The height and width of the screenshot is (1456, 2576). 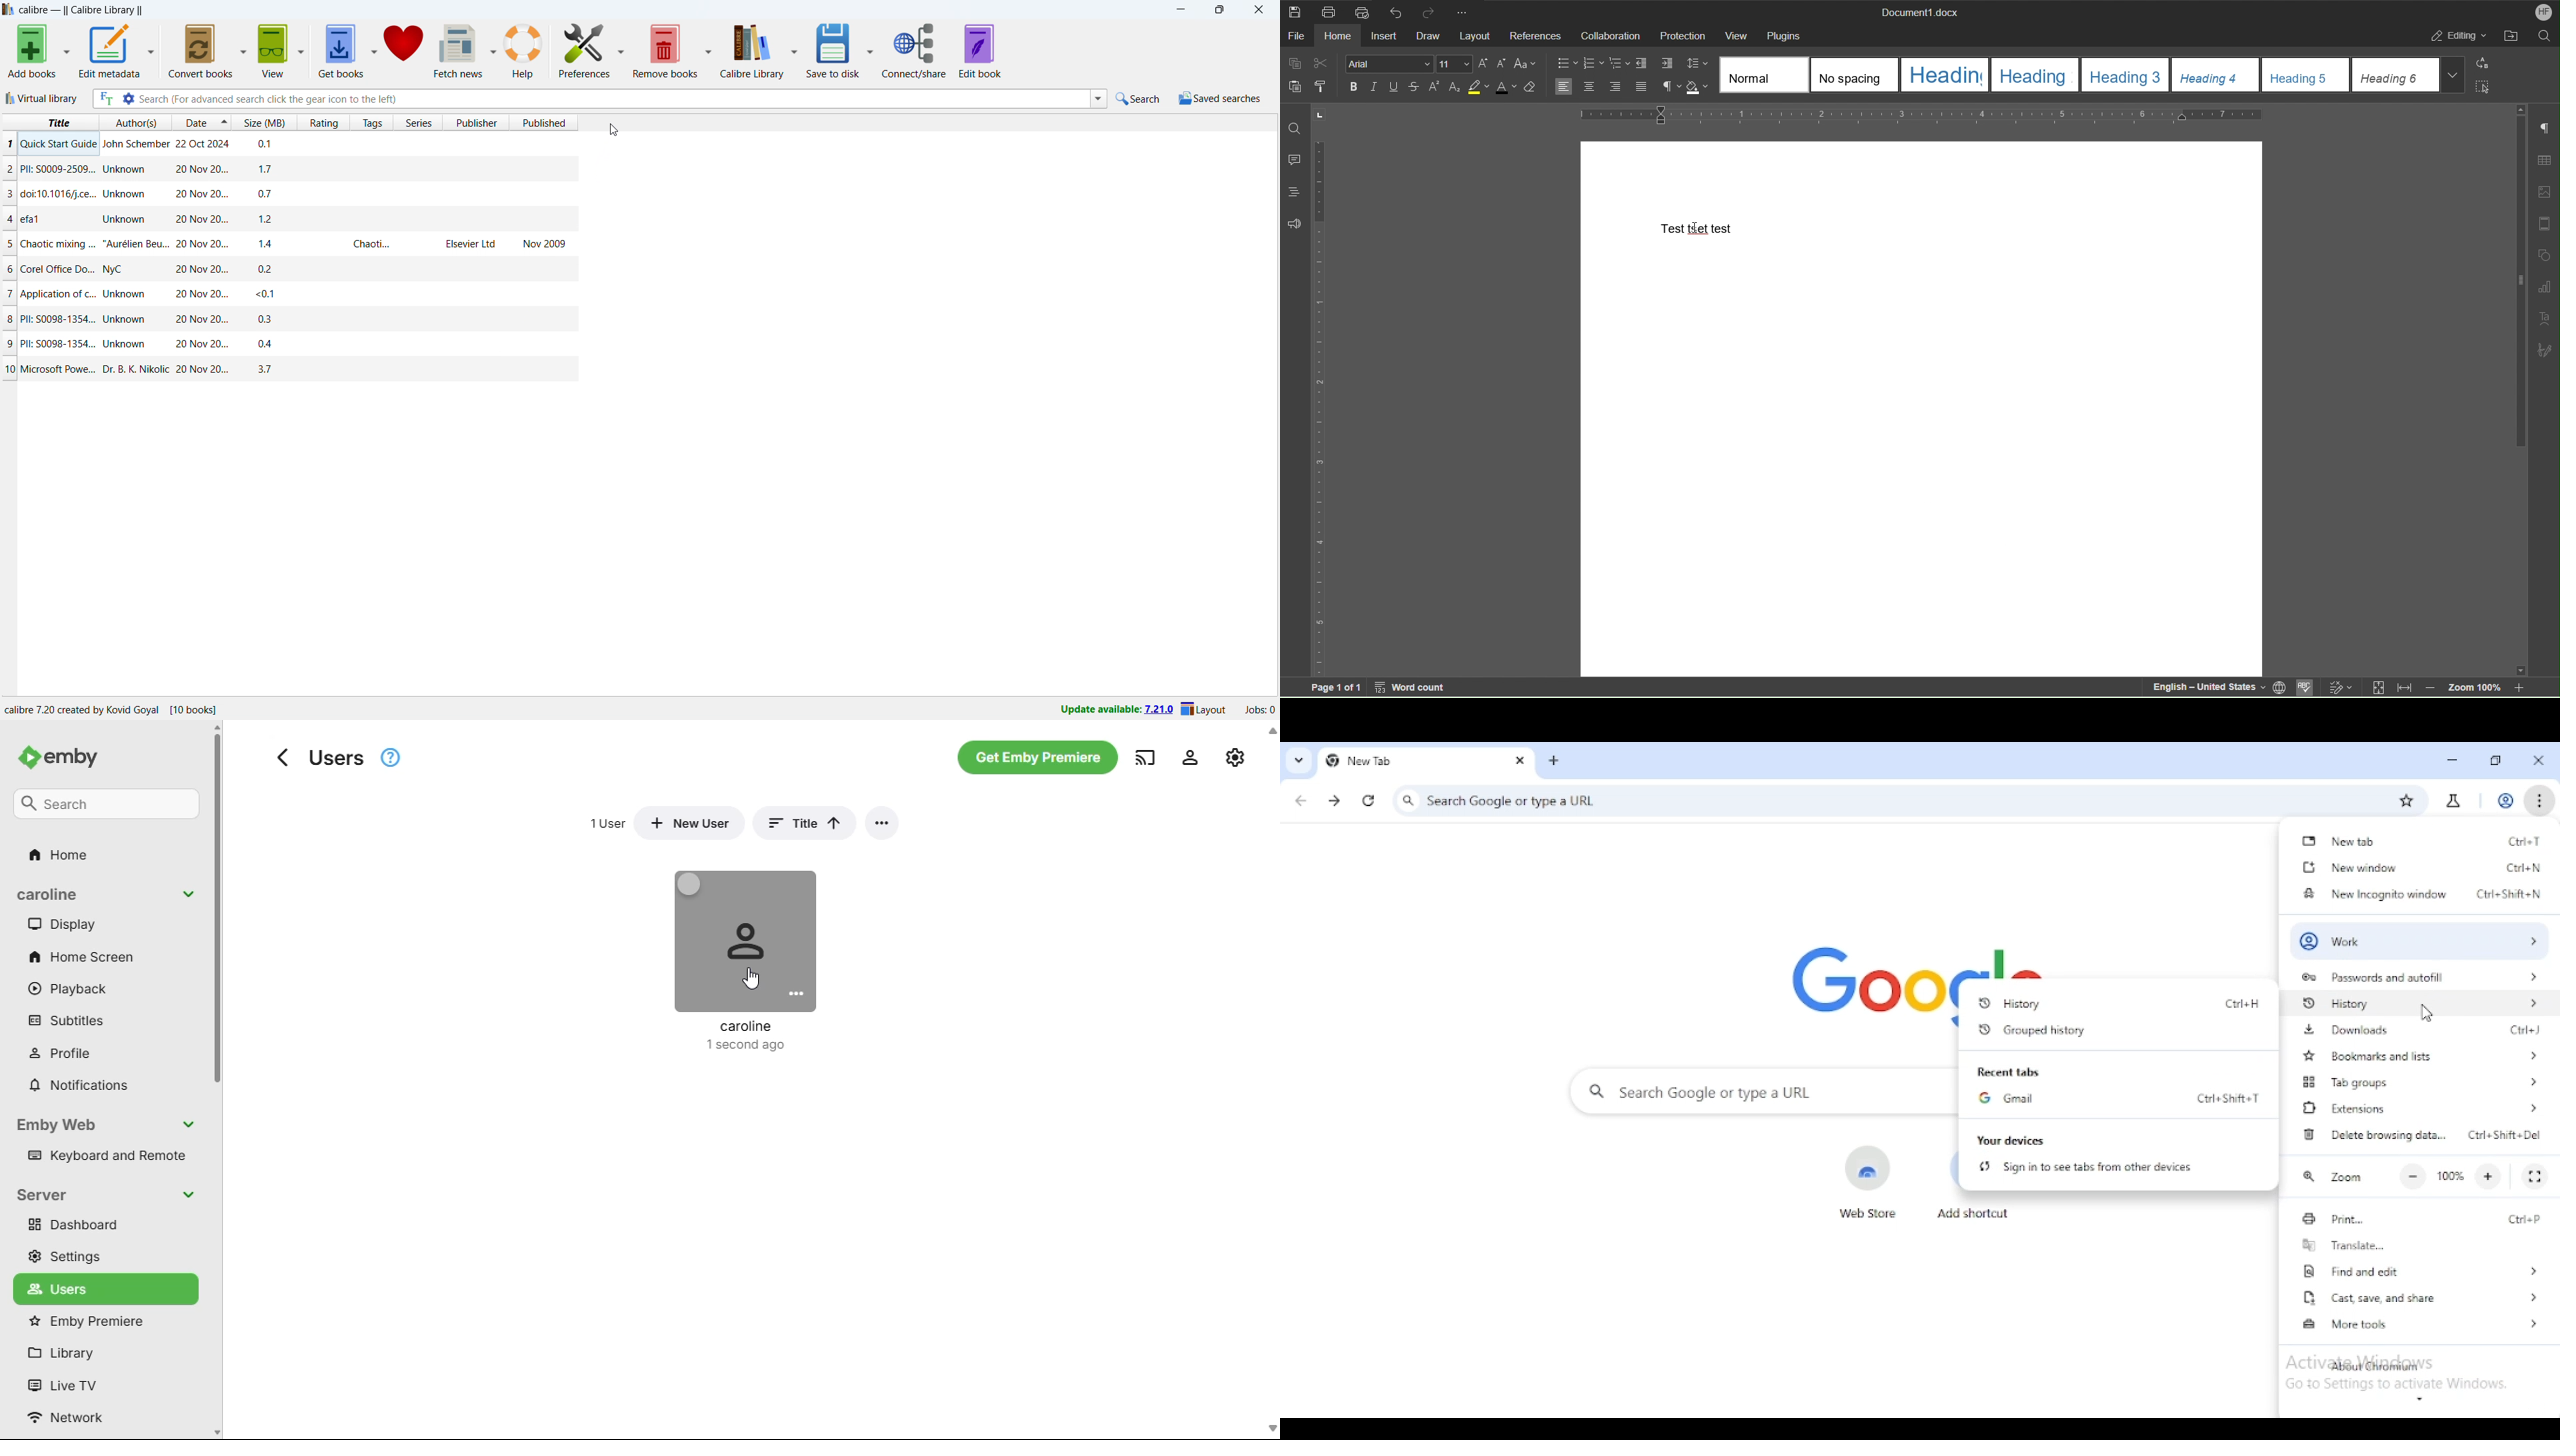 What do you see at coordinates (833, 49) in the screenshot?
I see `save to disk` at bounding box center [833, 49].